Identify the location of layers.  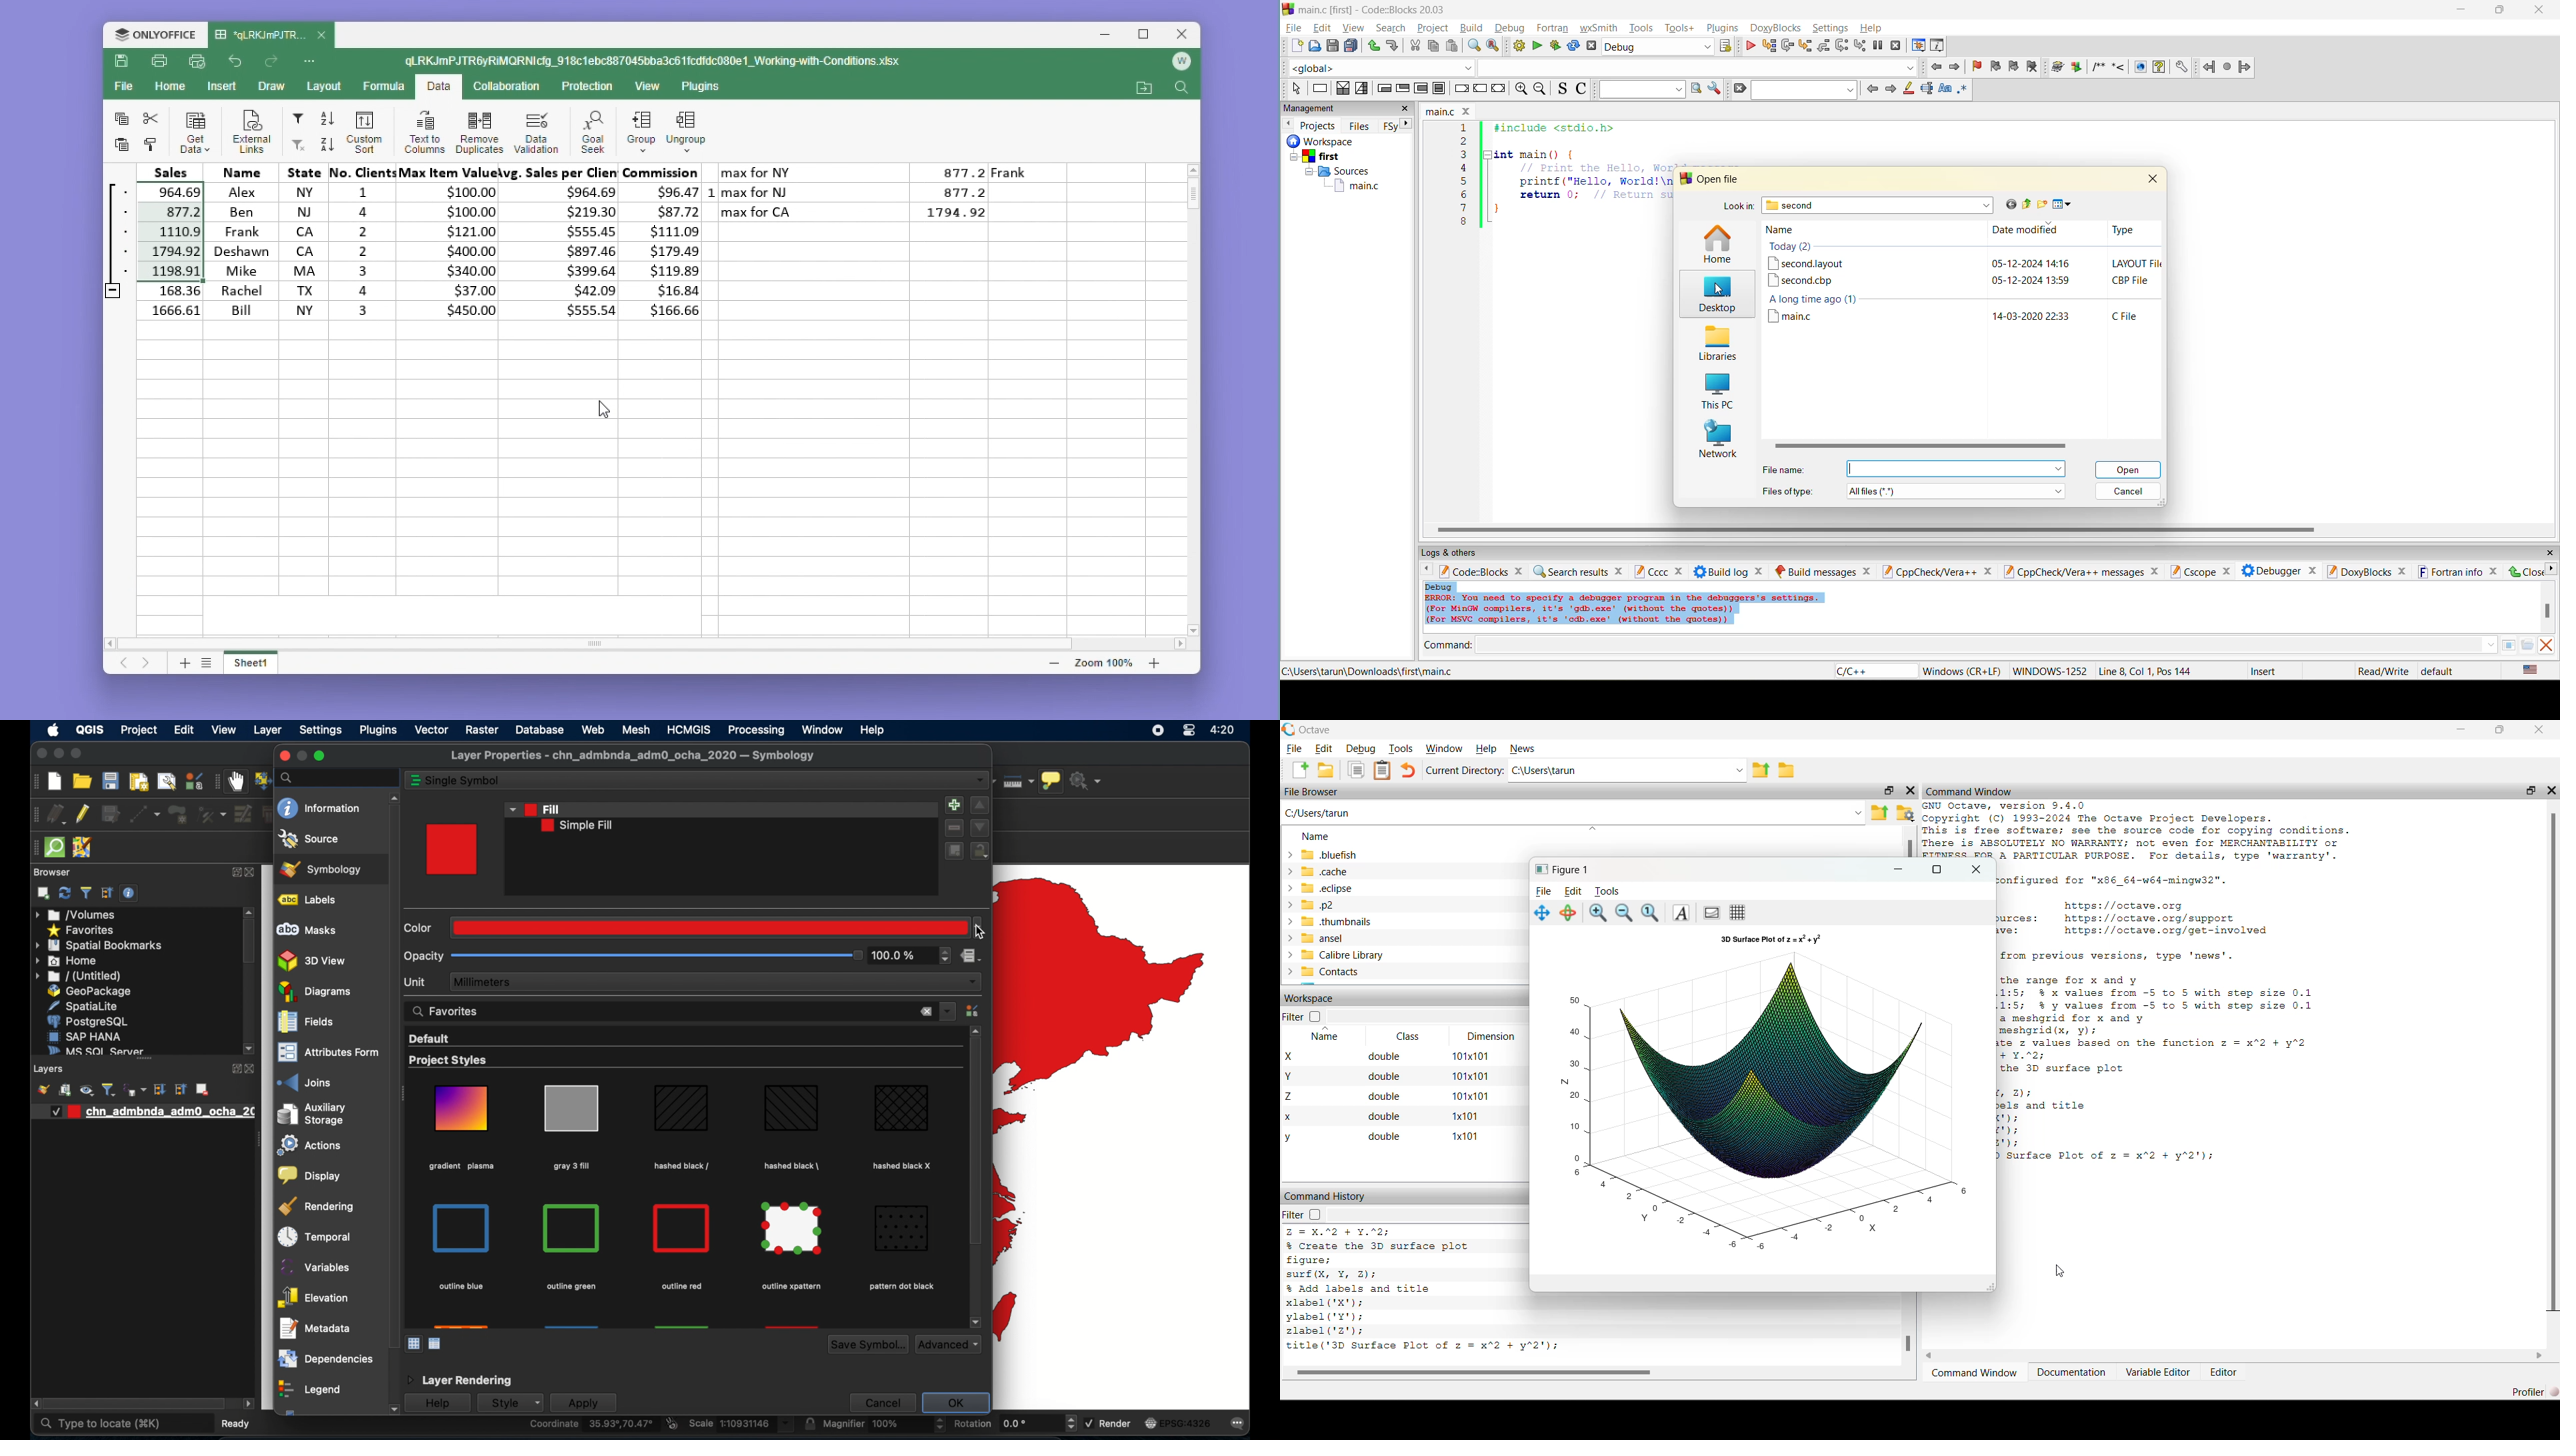
(144, 1062).